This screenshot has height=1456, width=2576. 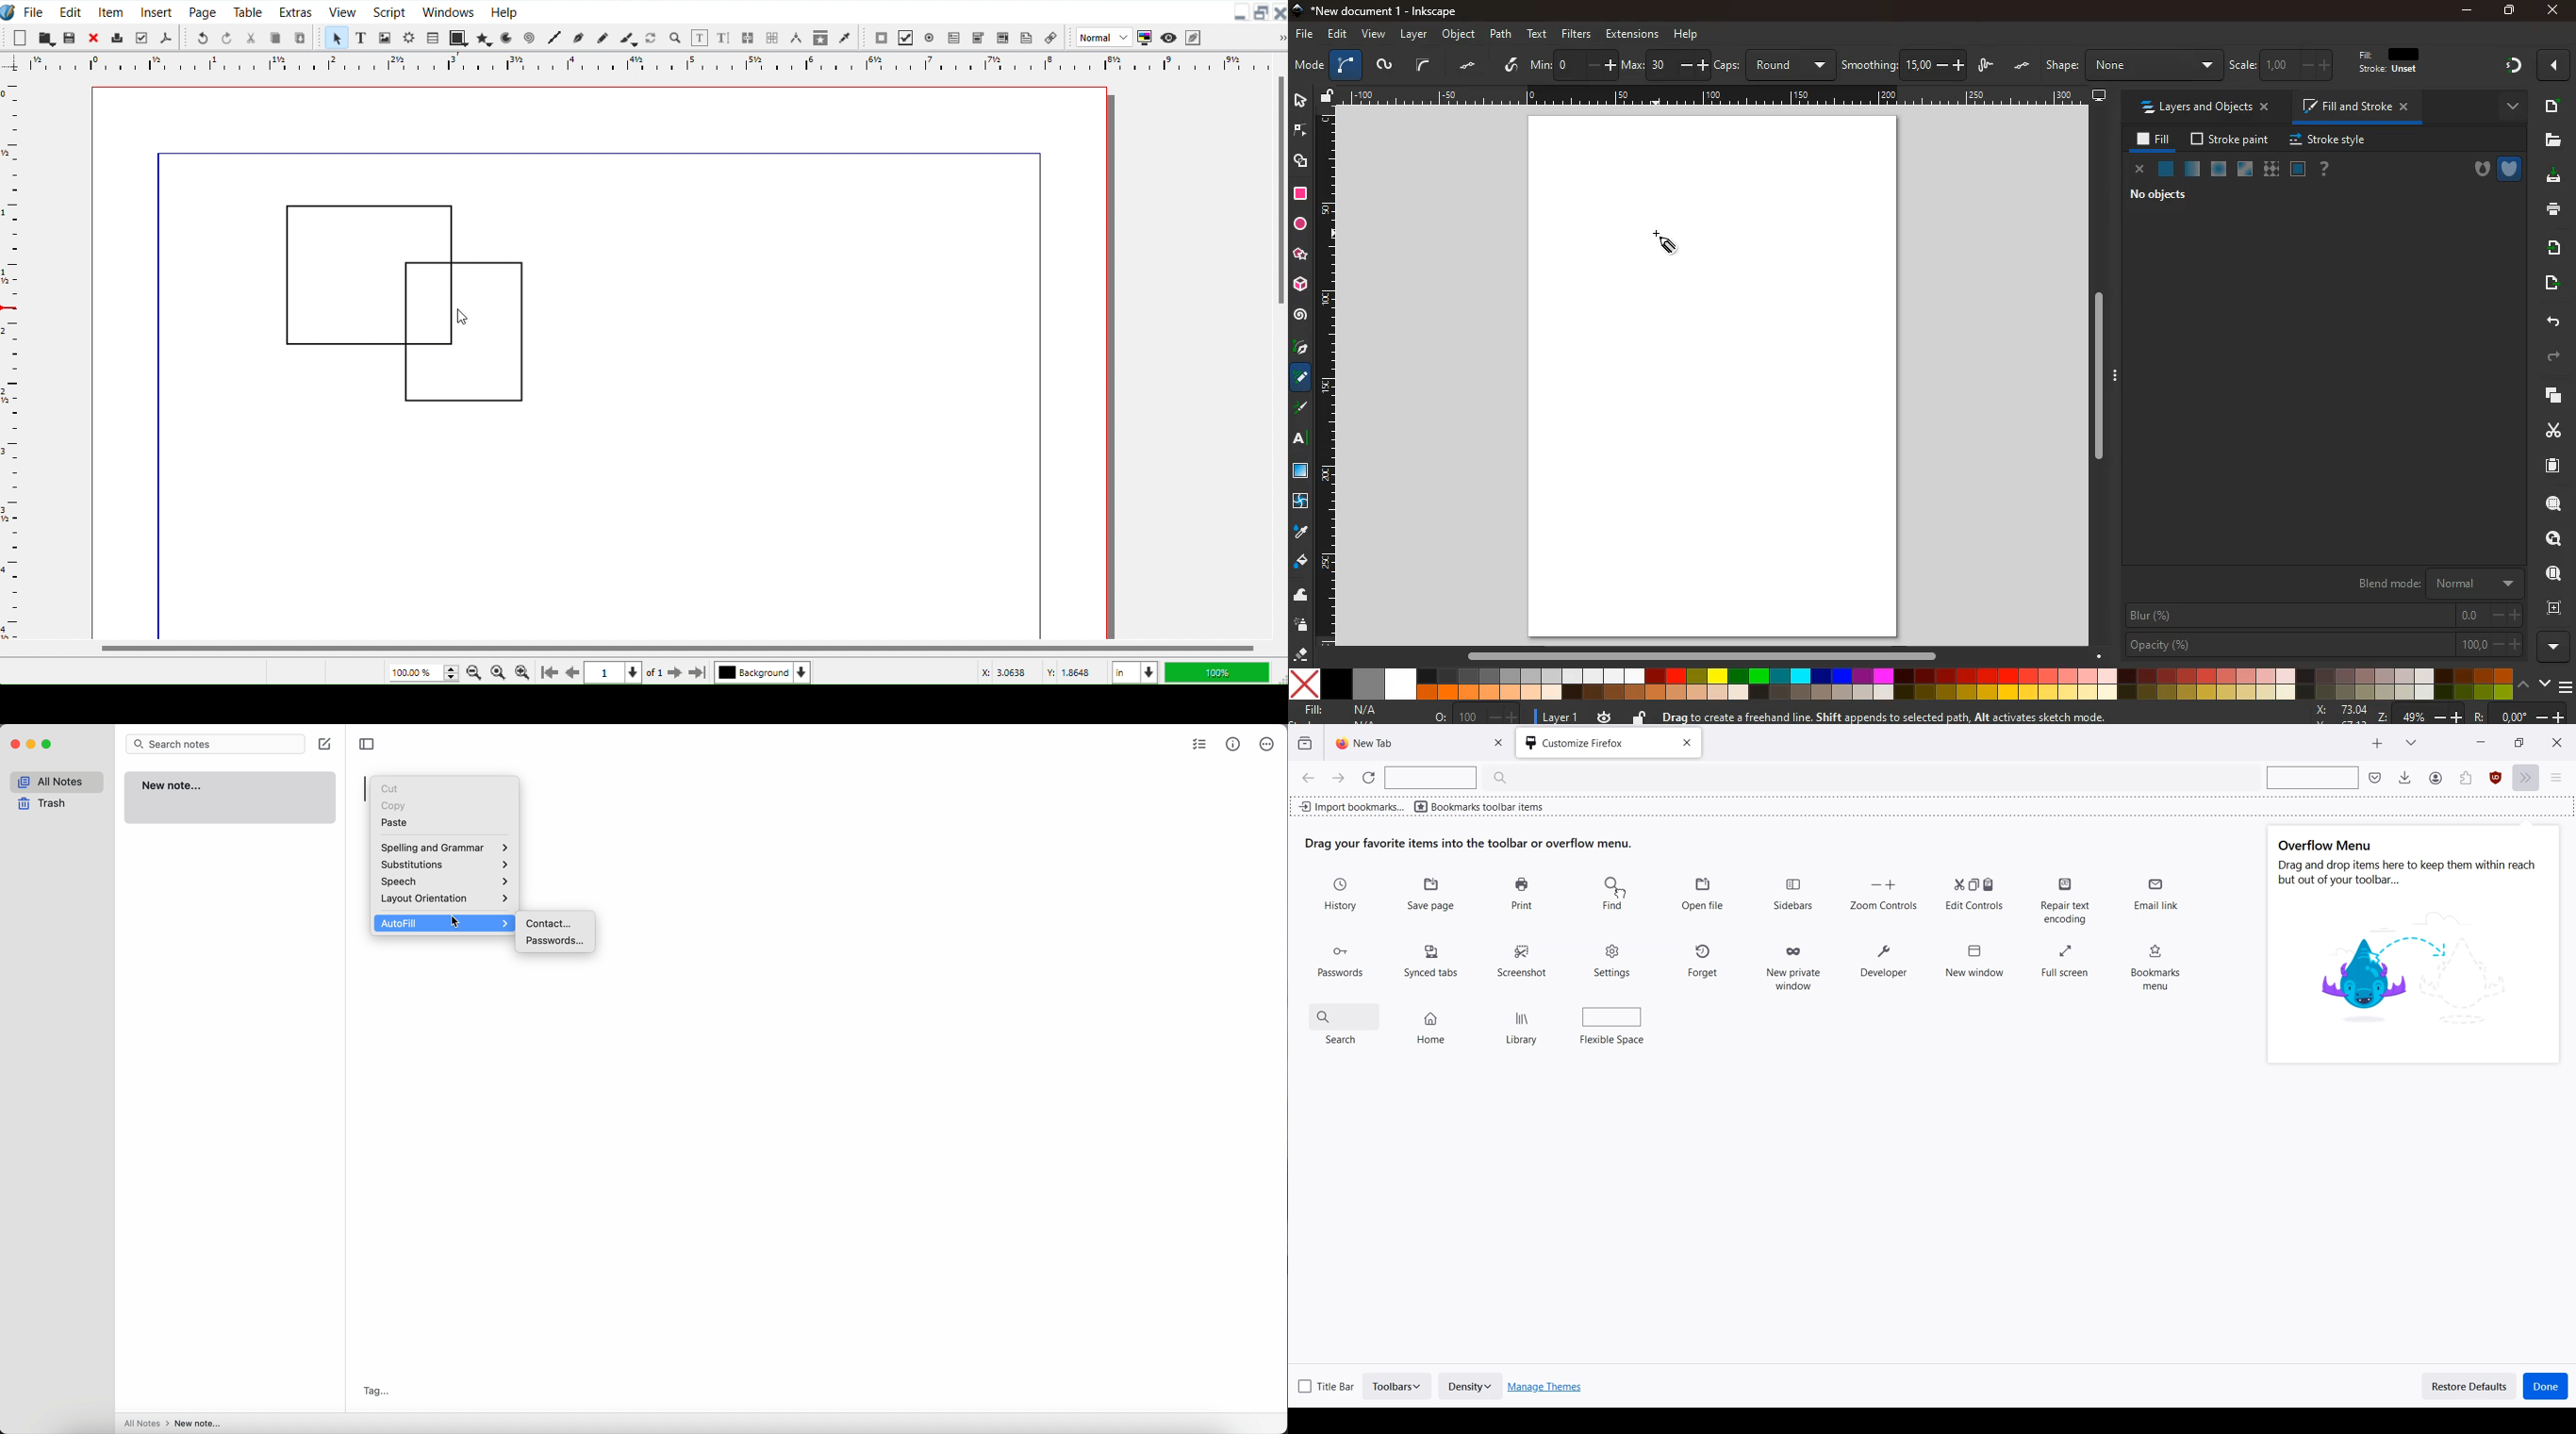 What do you see at coordinates (402, 303) in the screenshot?
I see `Shapes are selected` at bounding box center [402, 303].